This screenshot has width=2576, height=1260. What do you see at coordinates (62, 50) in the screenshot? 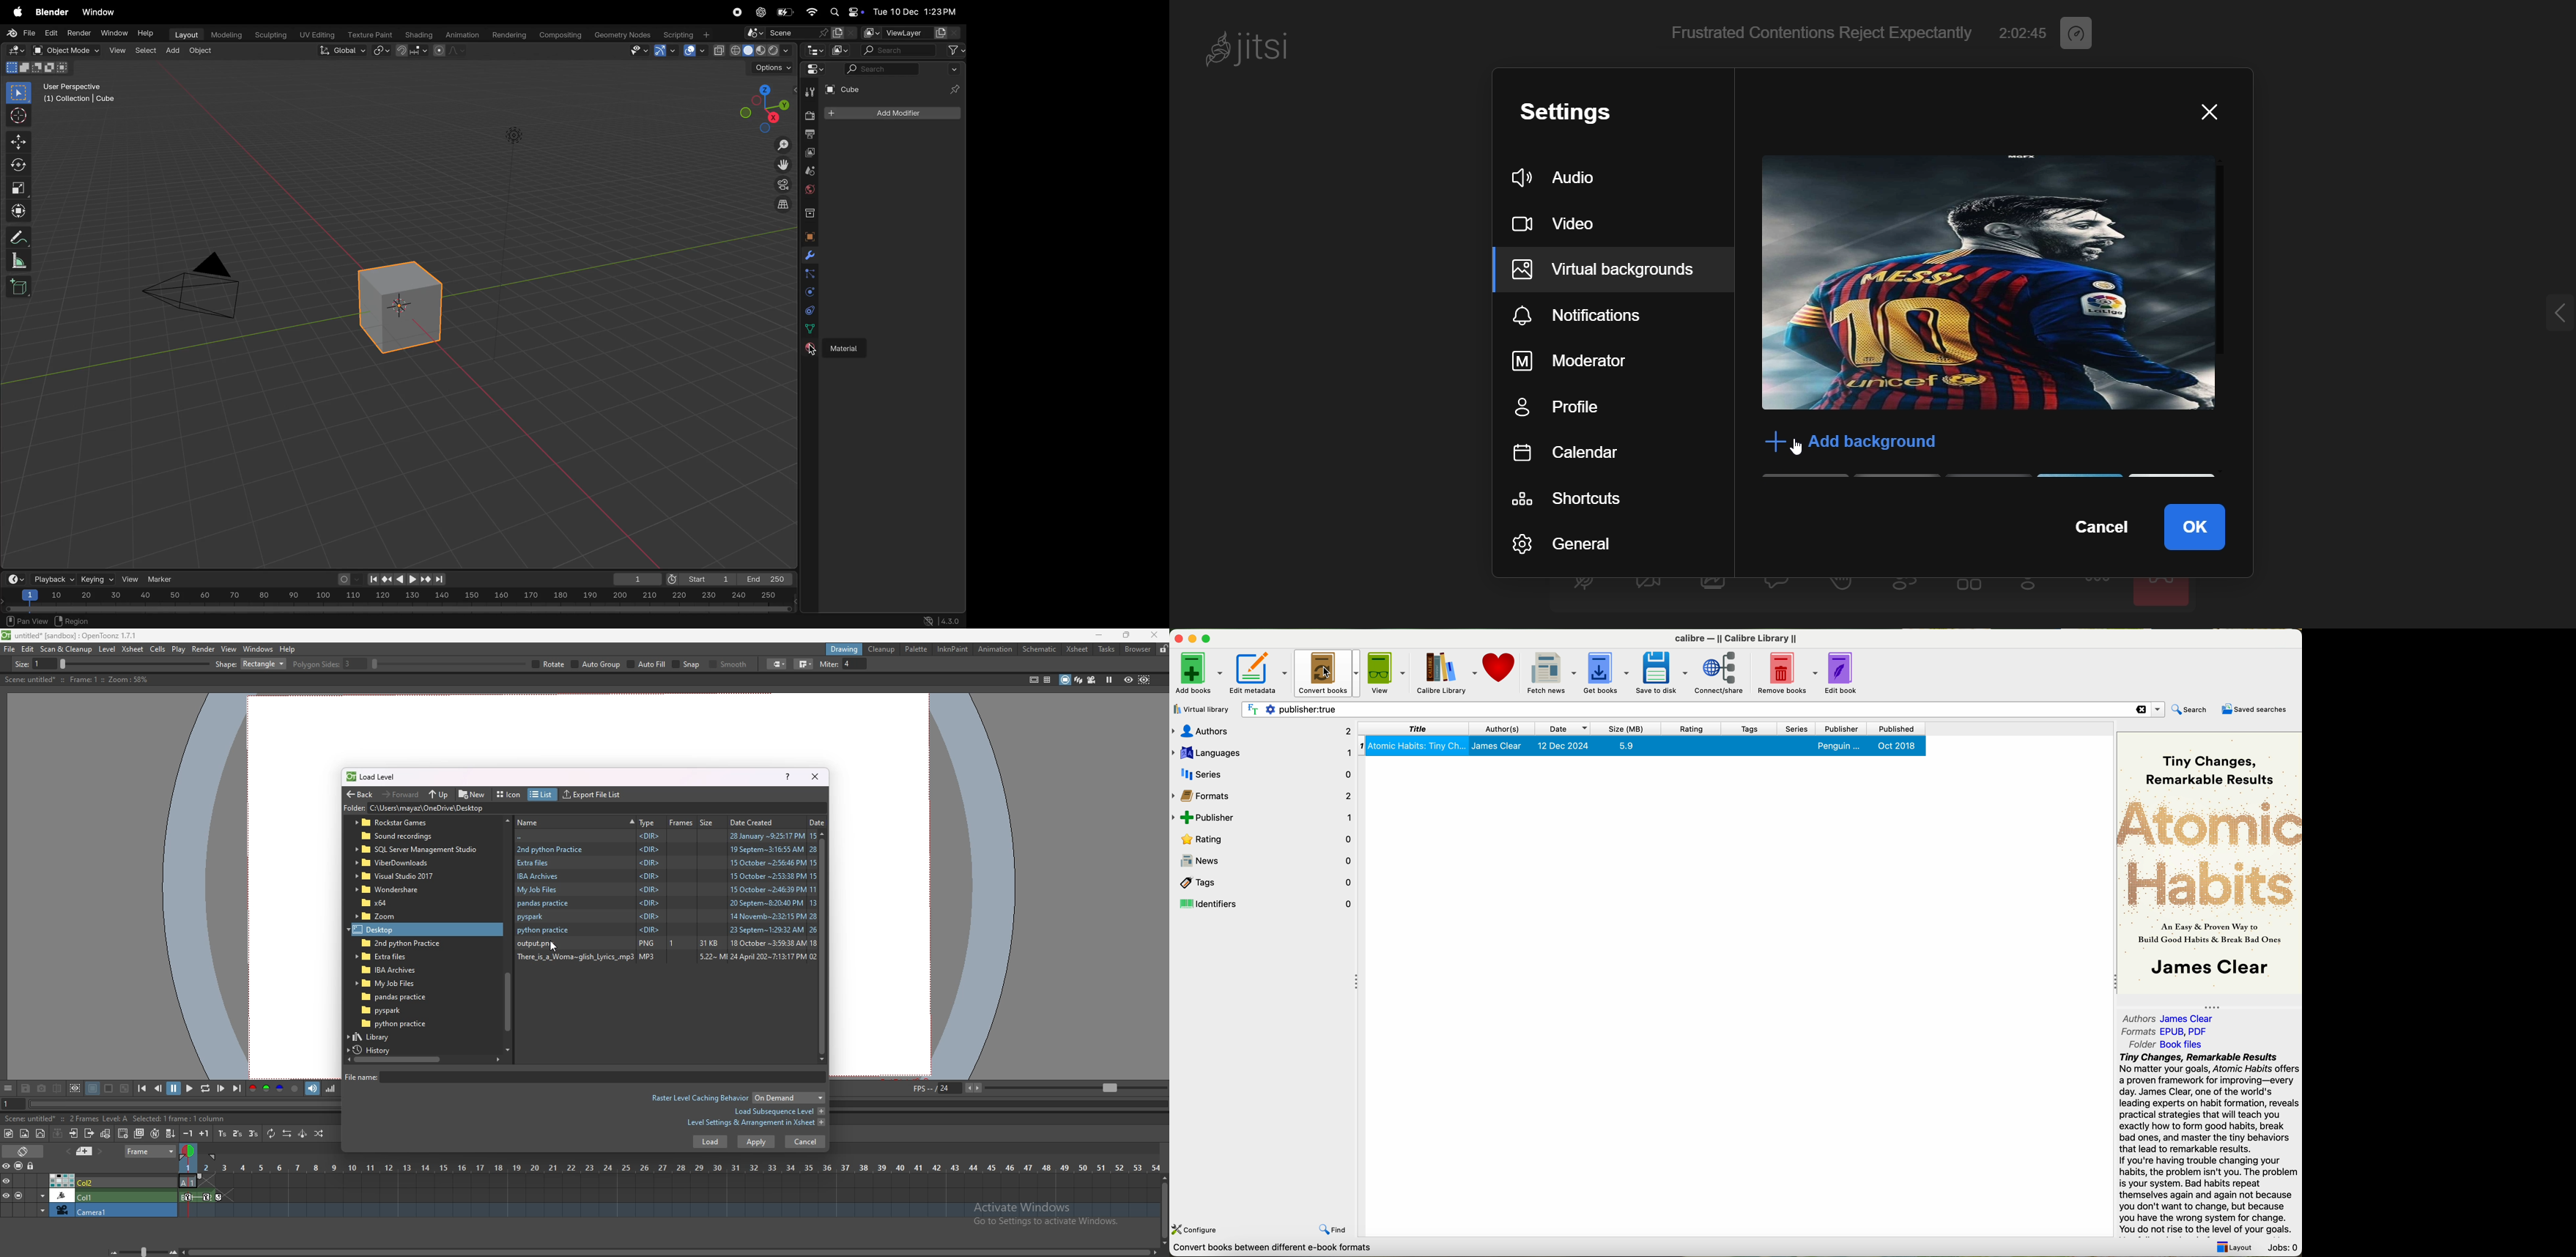
I see `object mode` at bounding box center [62, 50].